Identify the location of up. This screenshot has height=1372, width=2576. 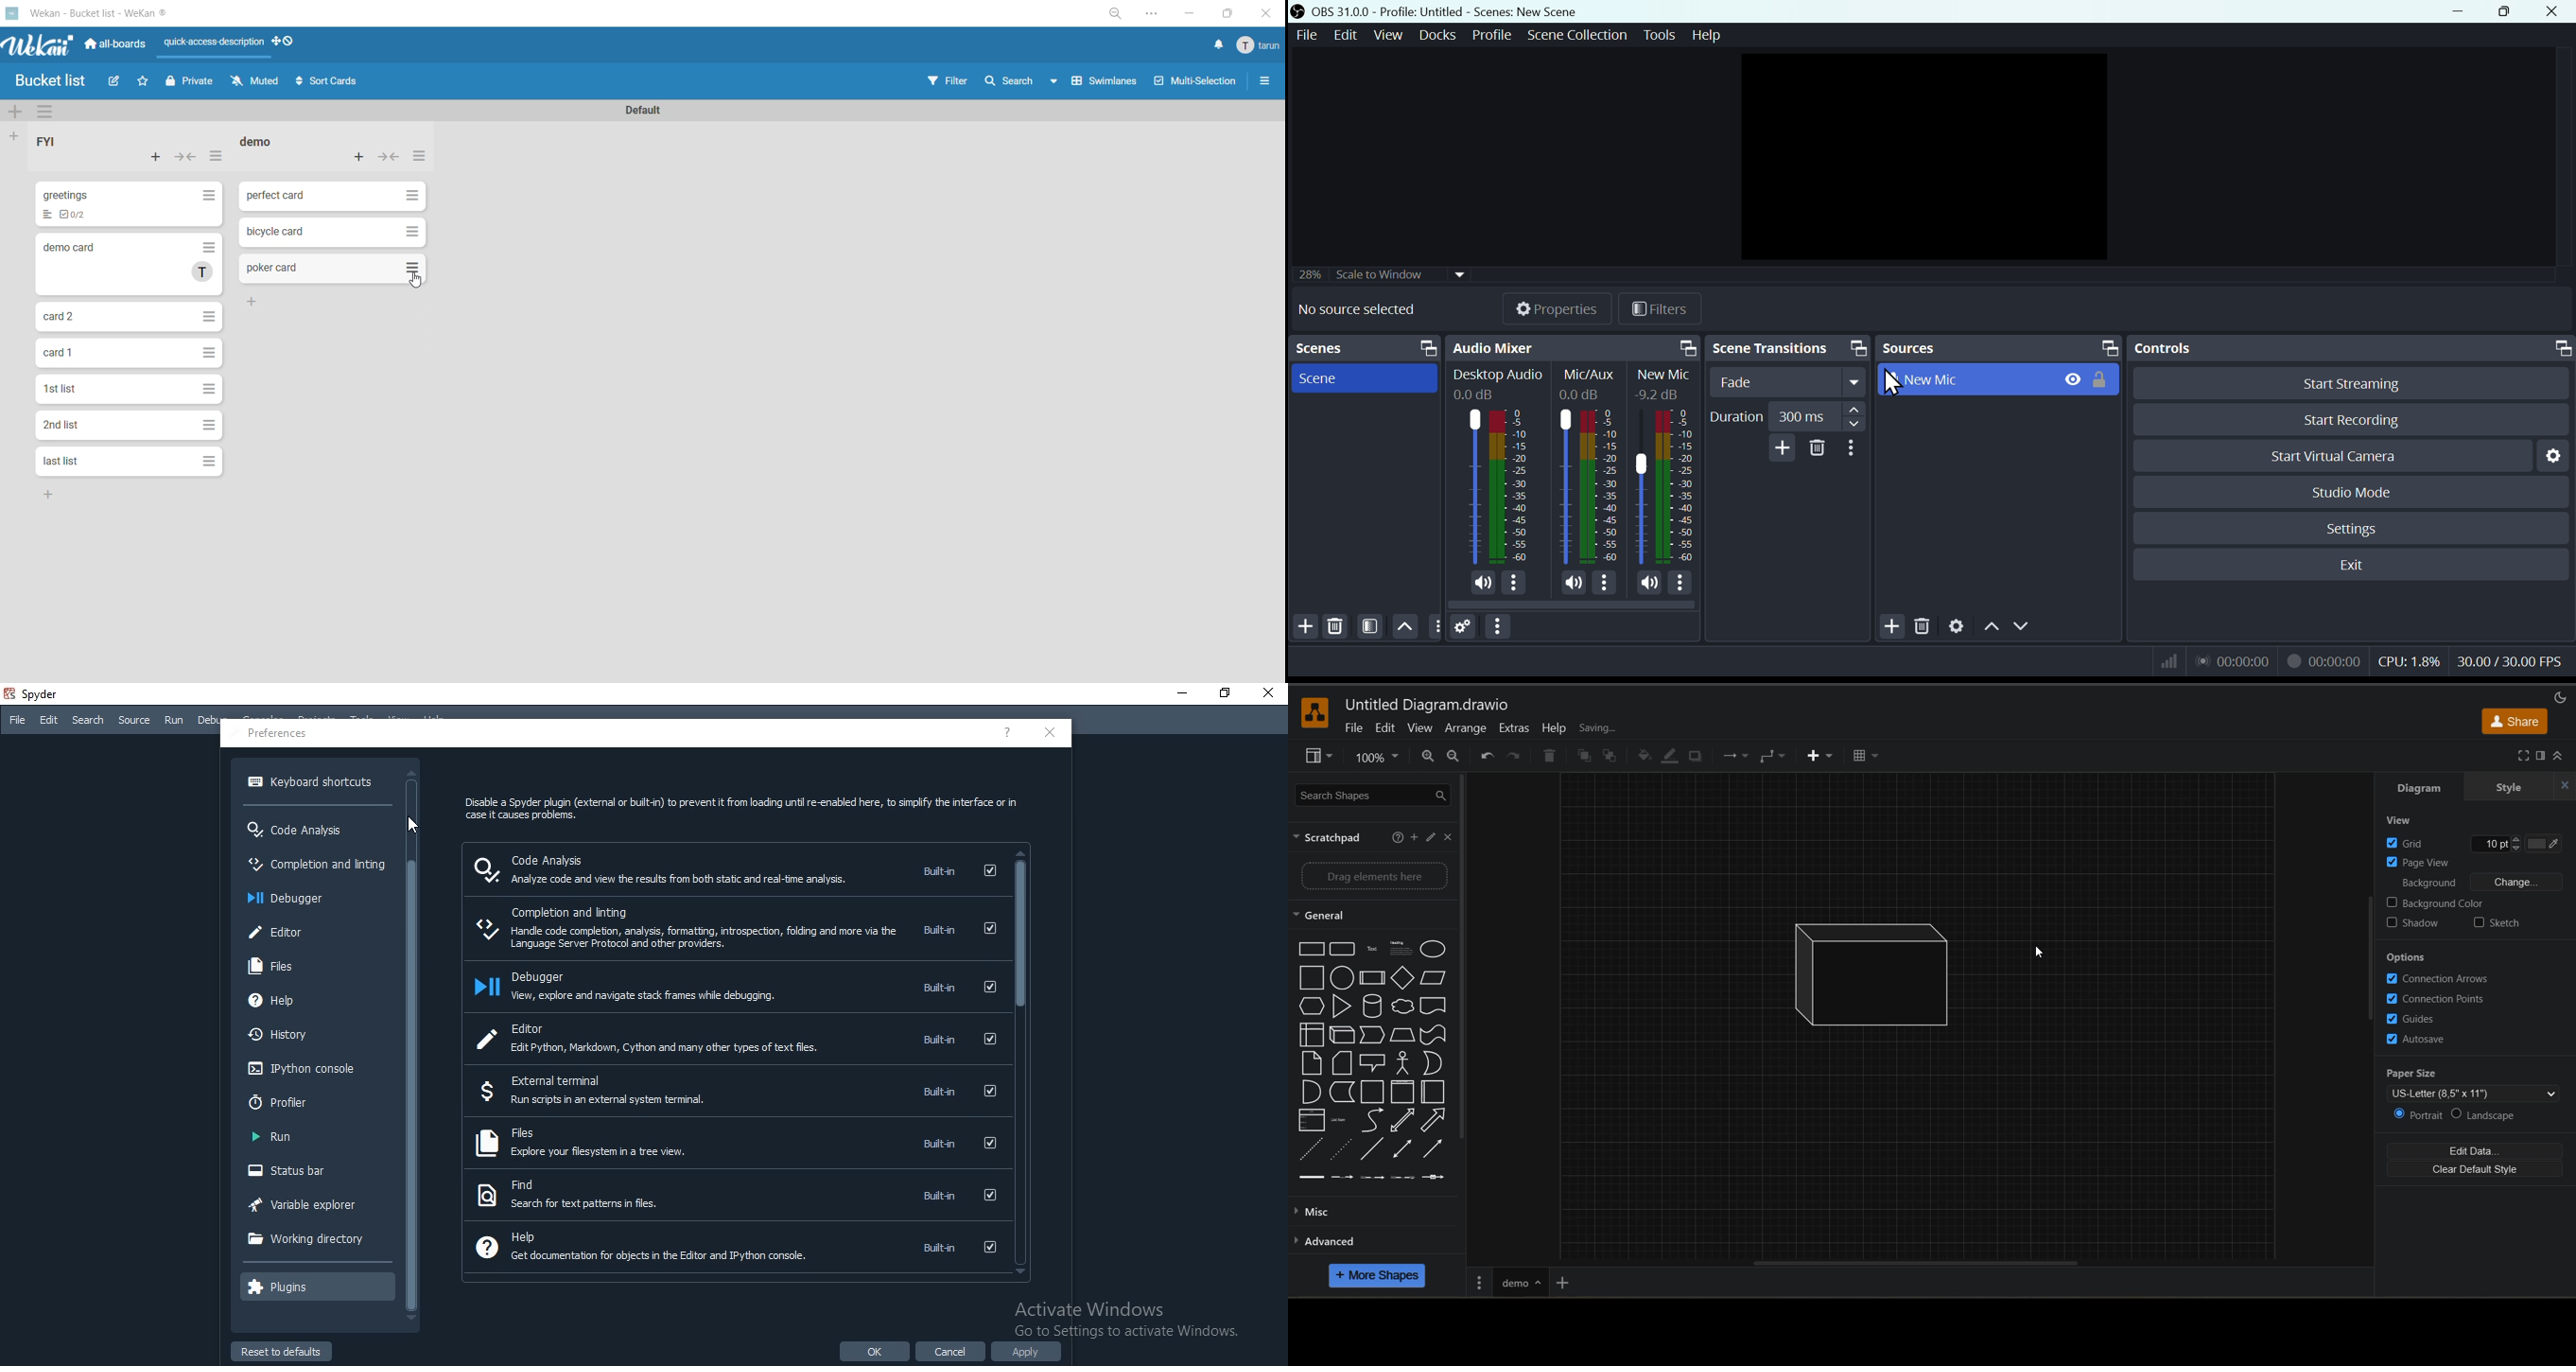
(1404, 624).